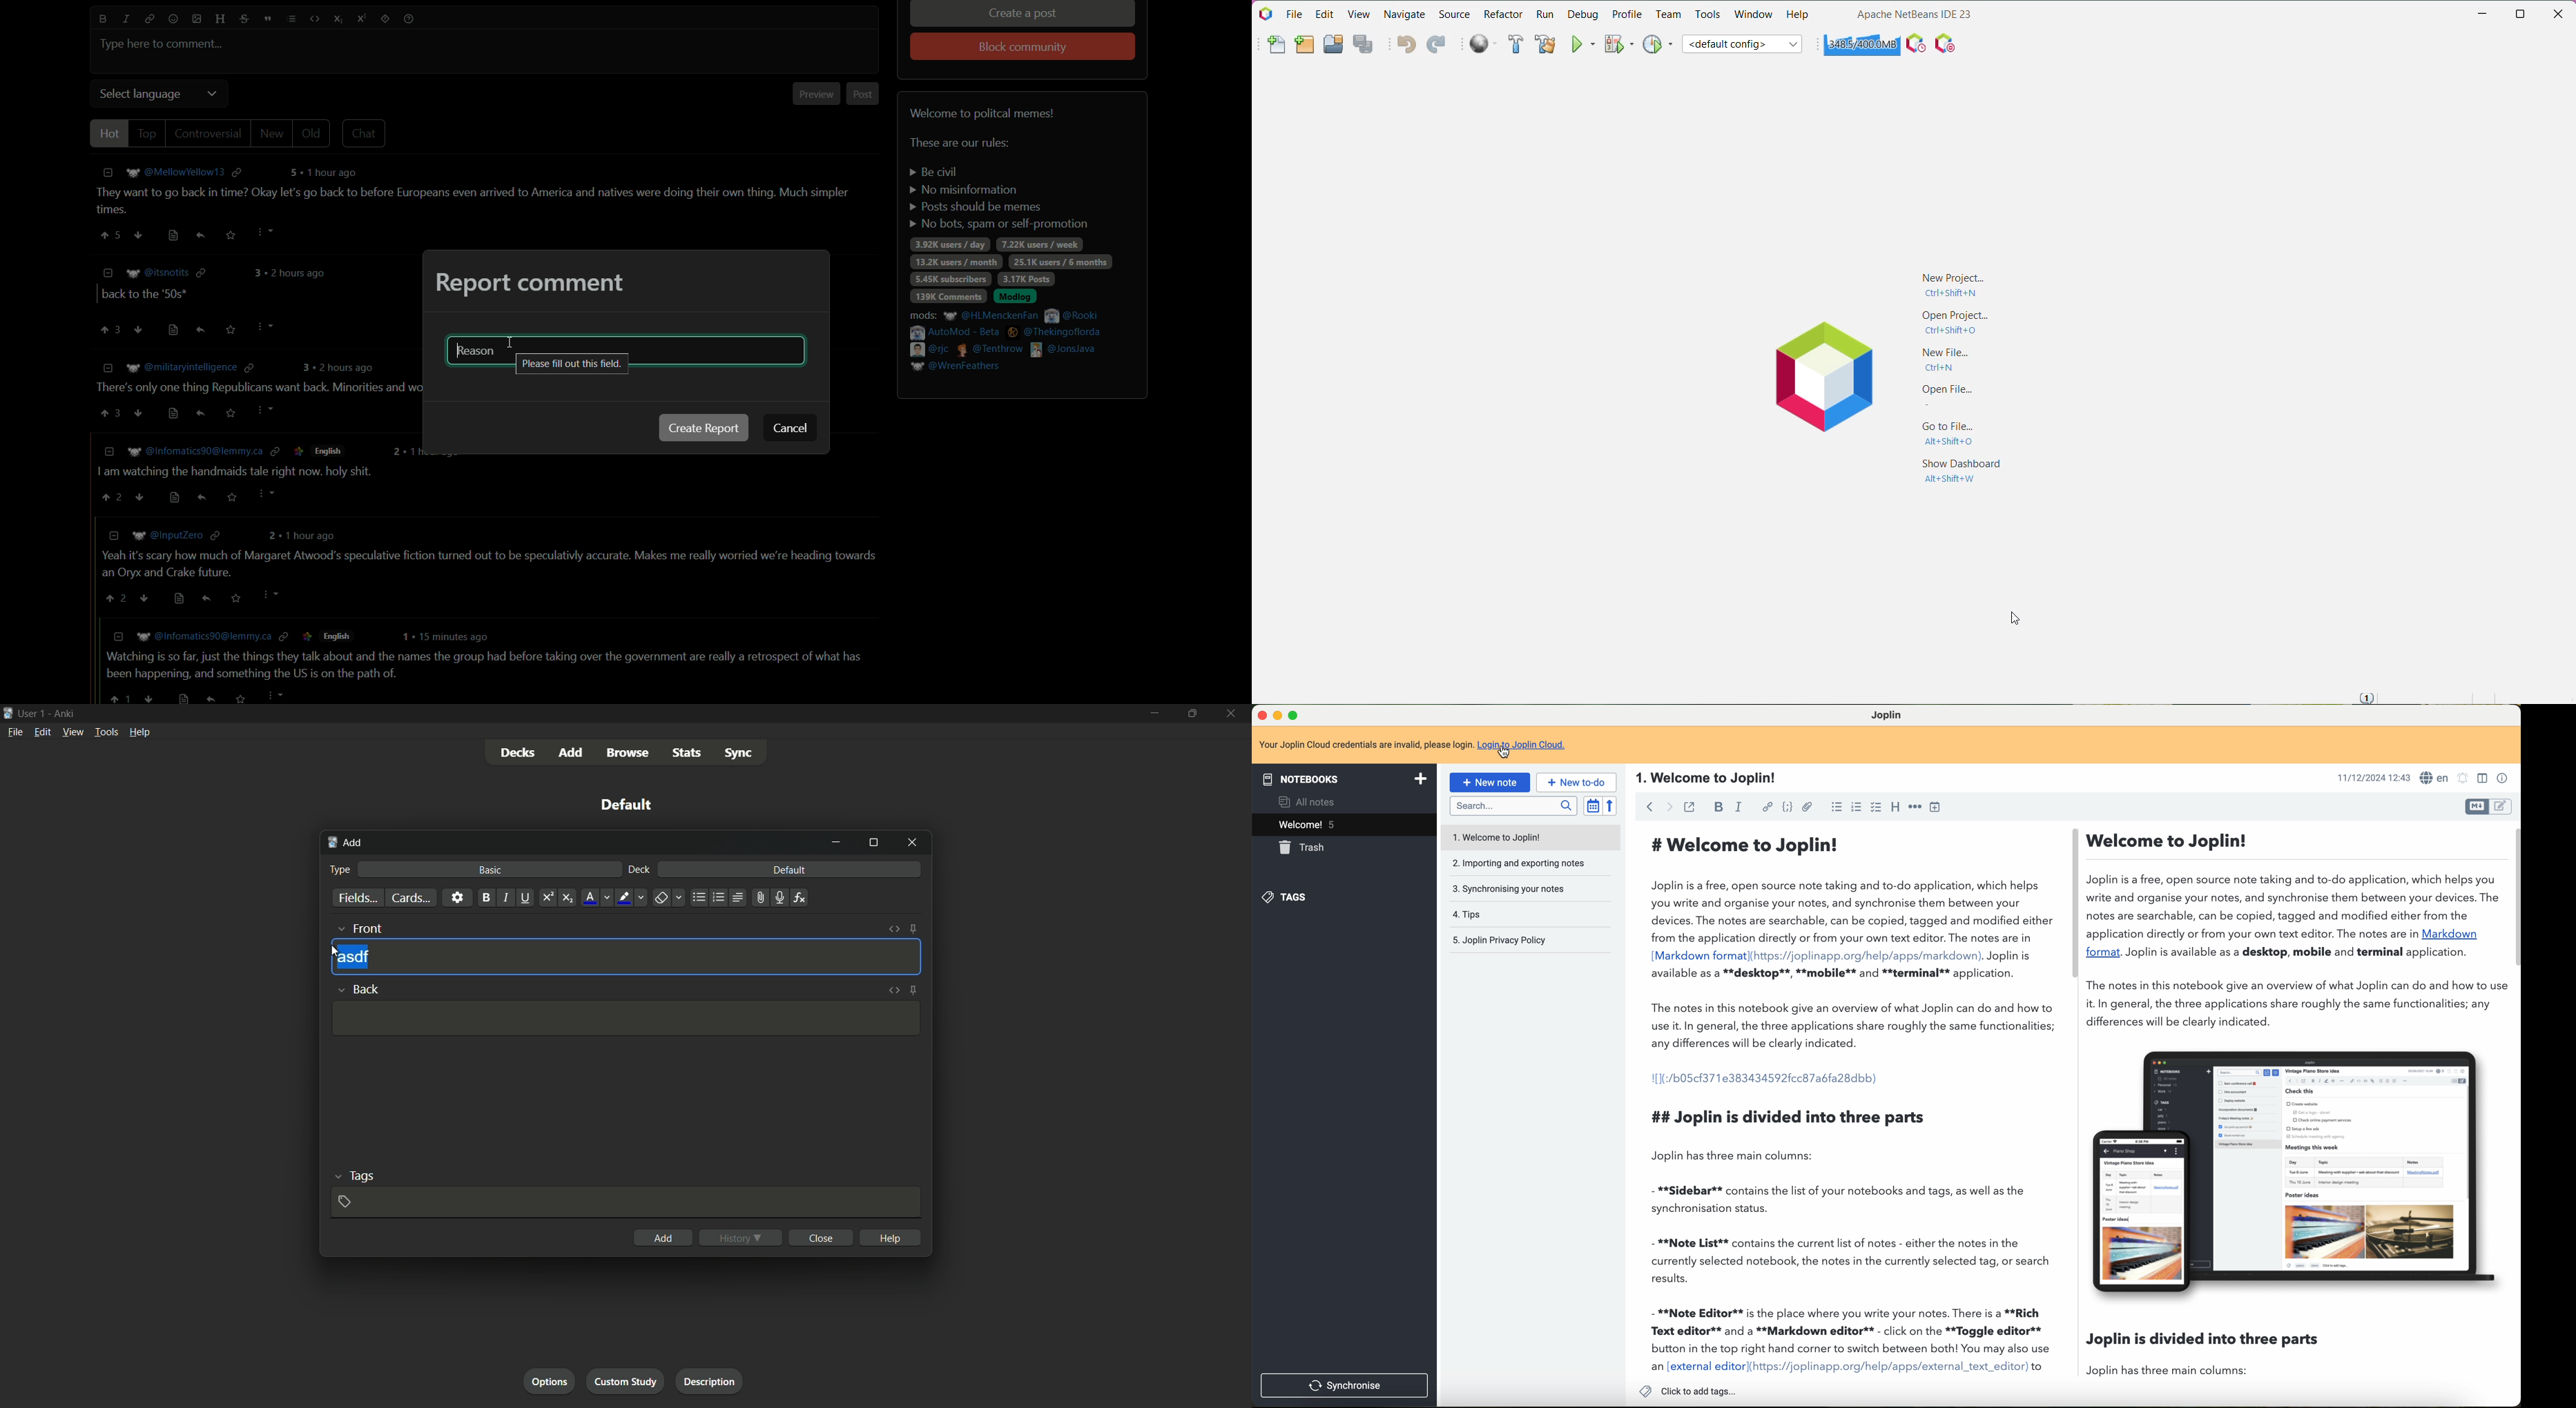 The image size is (2576, 1428). Describe the element at coordinates (2078, 1352) in the screenshot. I see `Joplin is divided into three parts Joplin has three main columns` at that location.